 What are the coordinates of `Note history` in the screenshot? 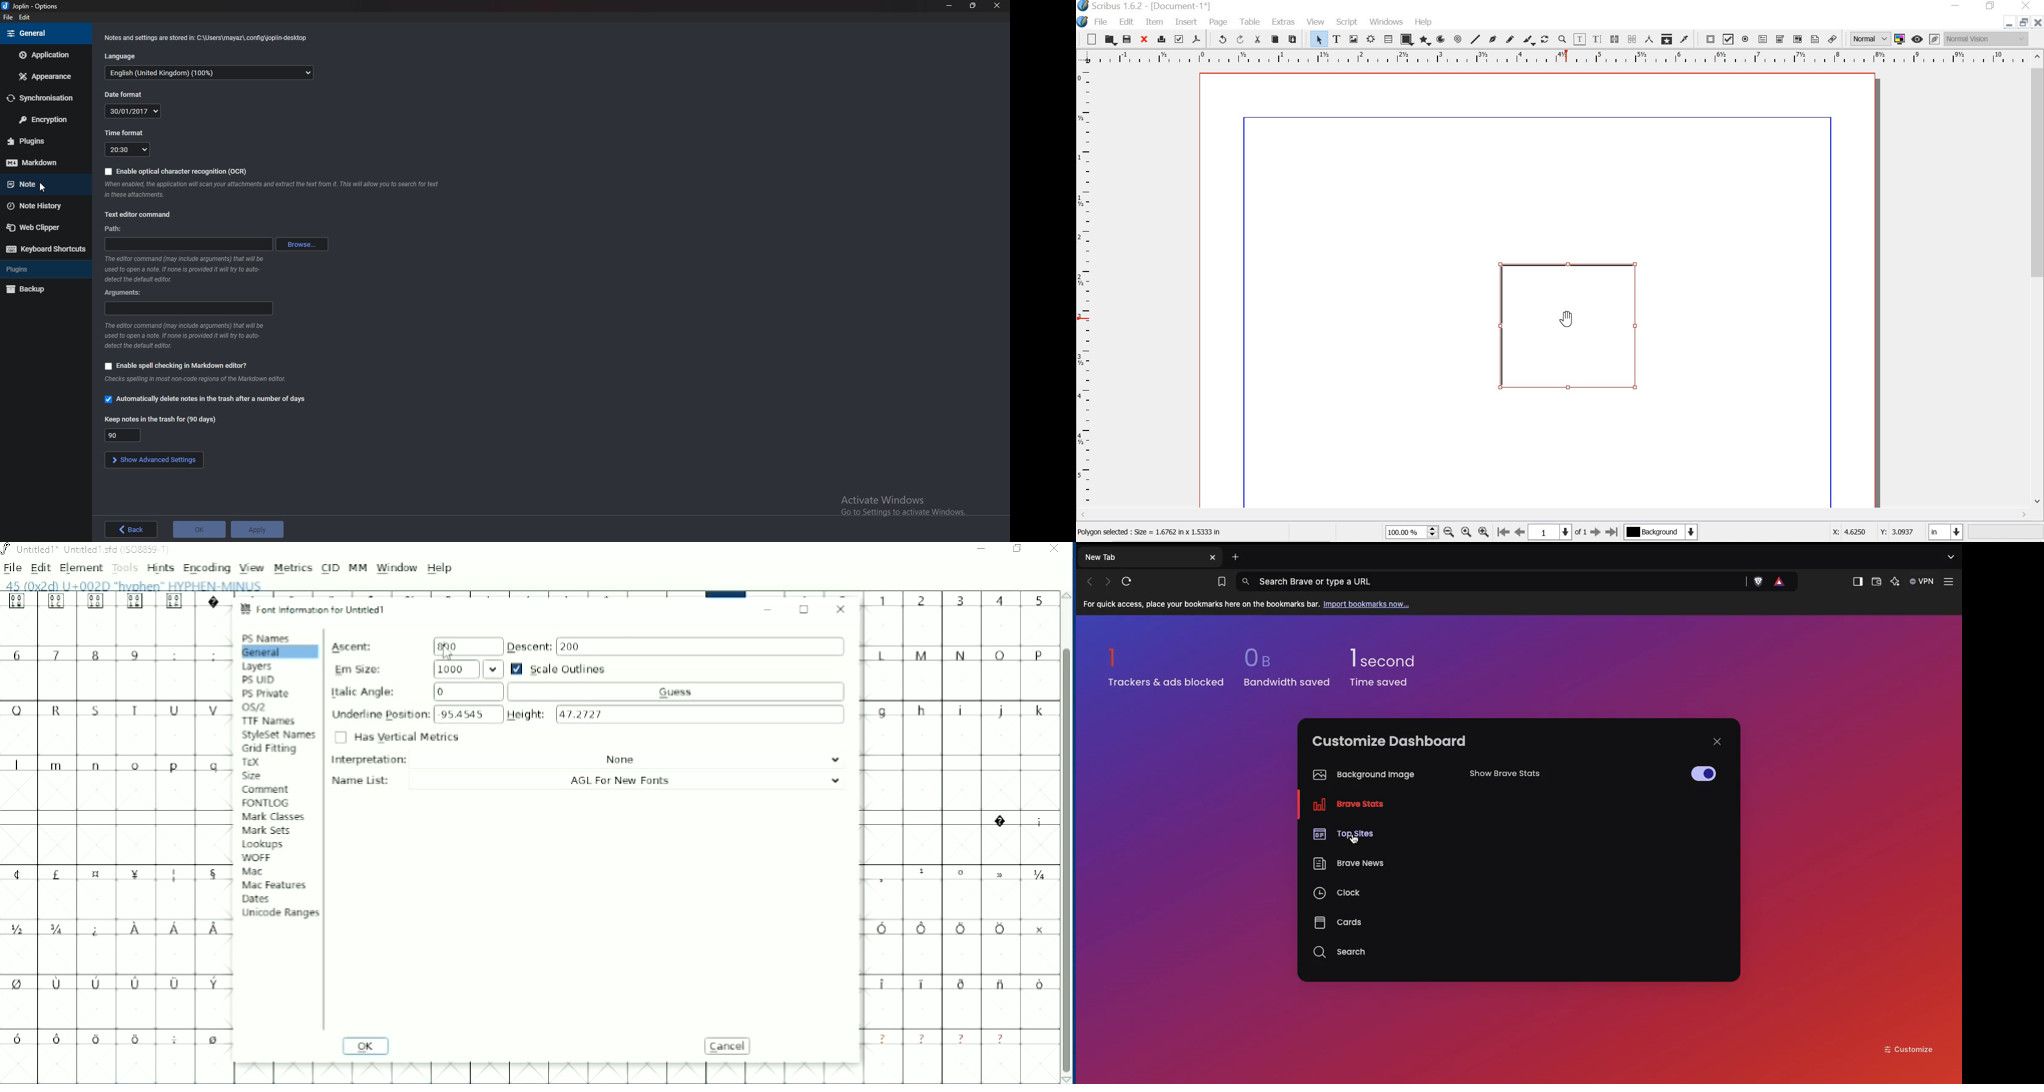 It's located at (44, 206).